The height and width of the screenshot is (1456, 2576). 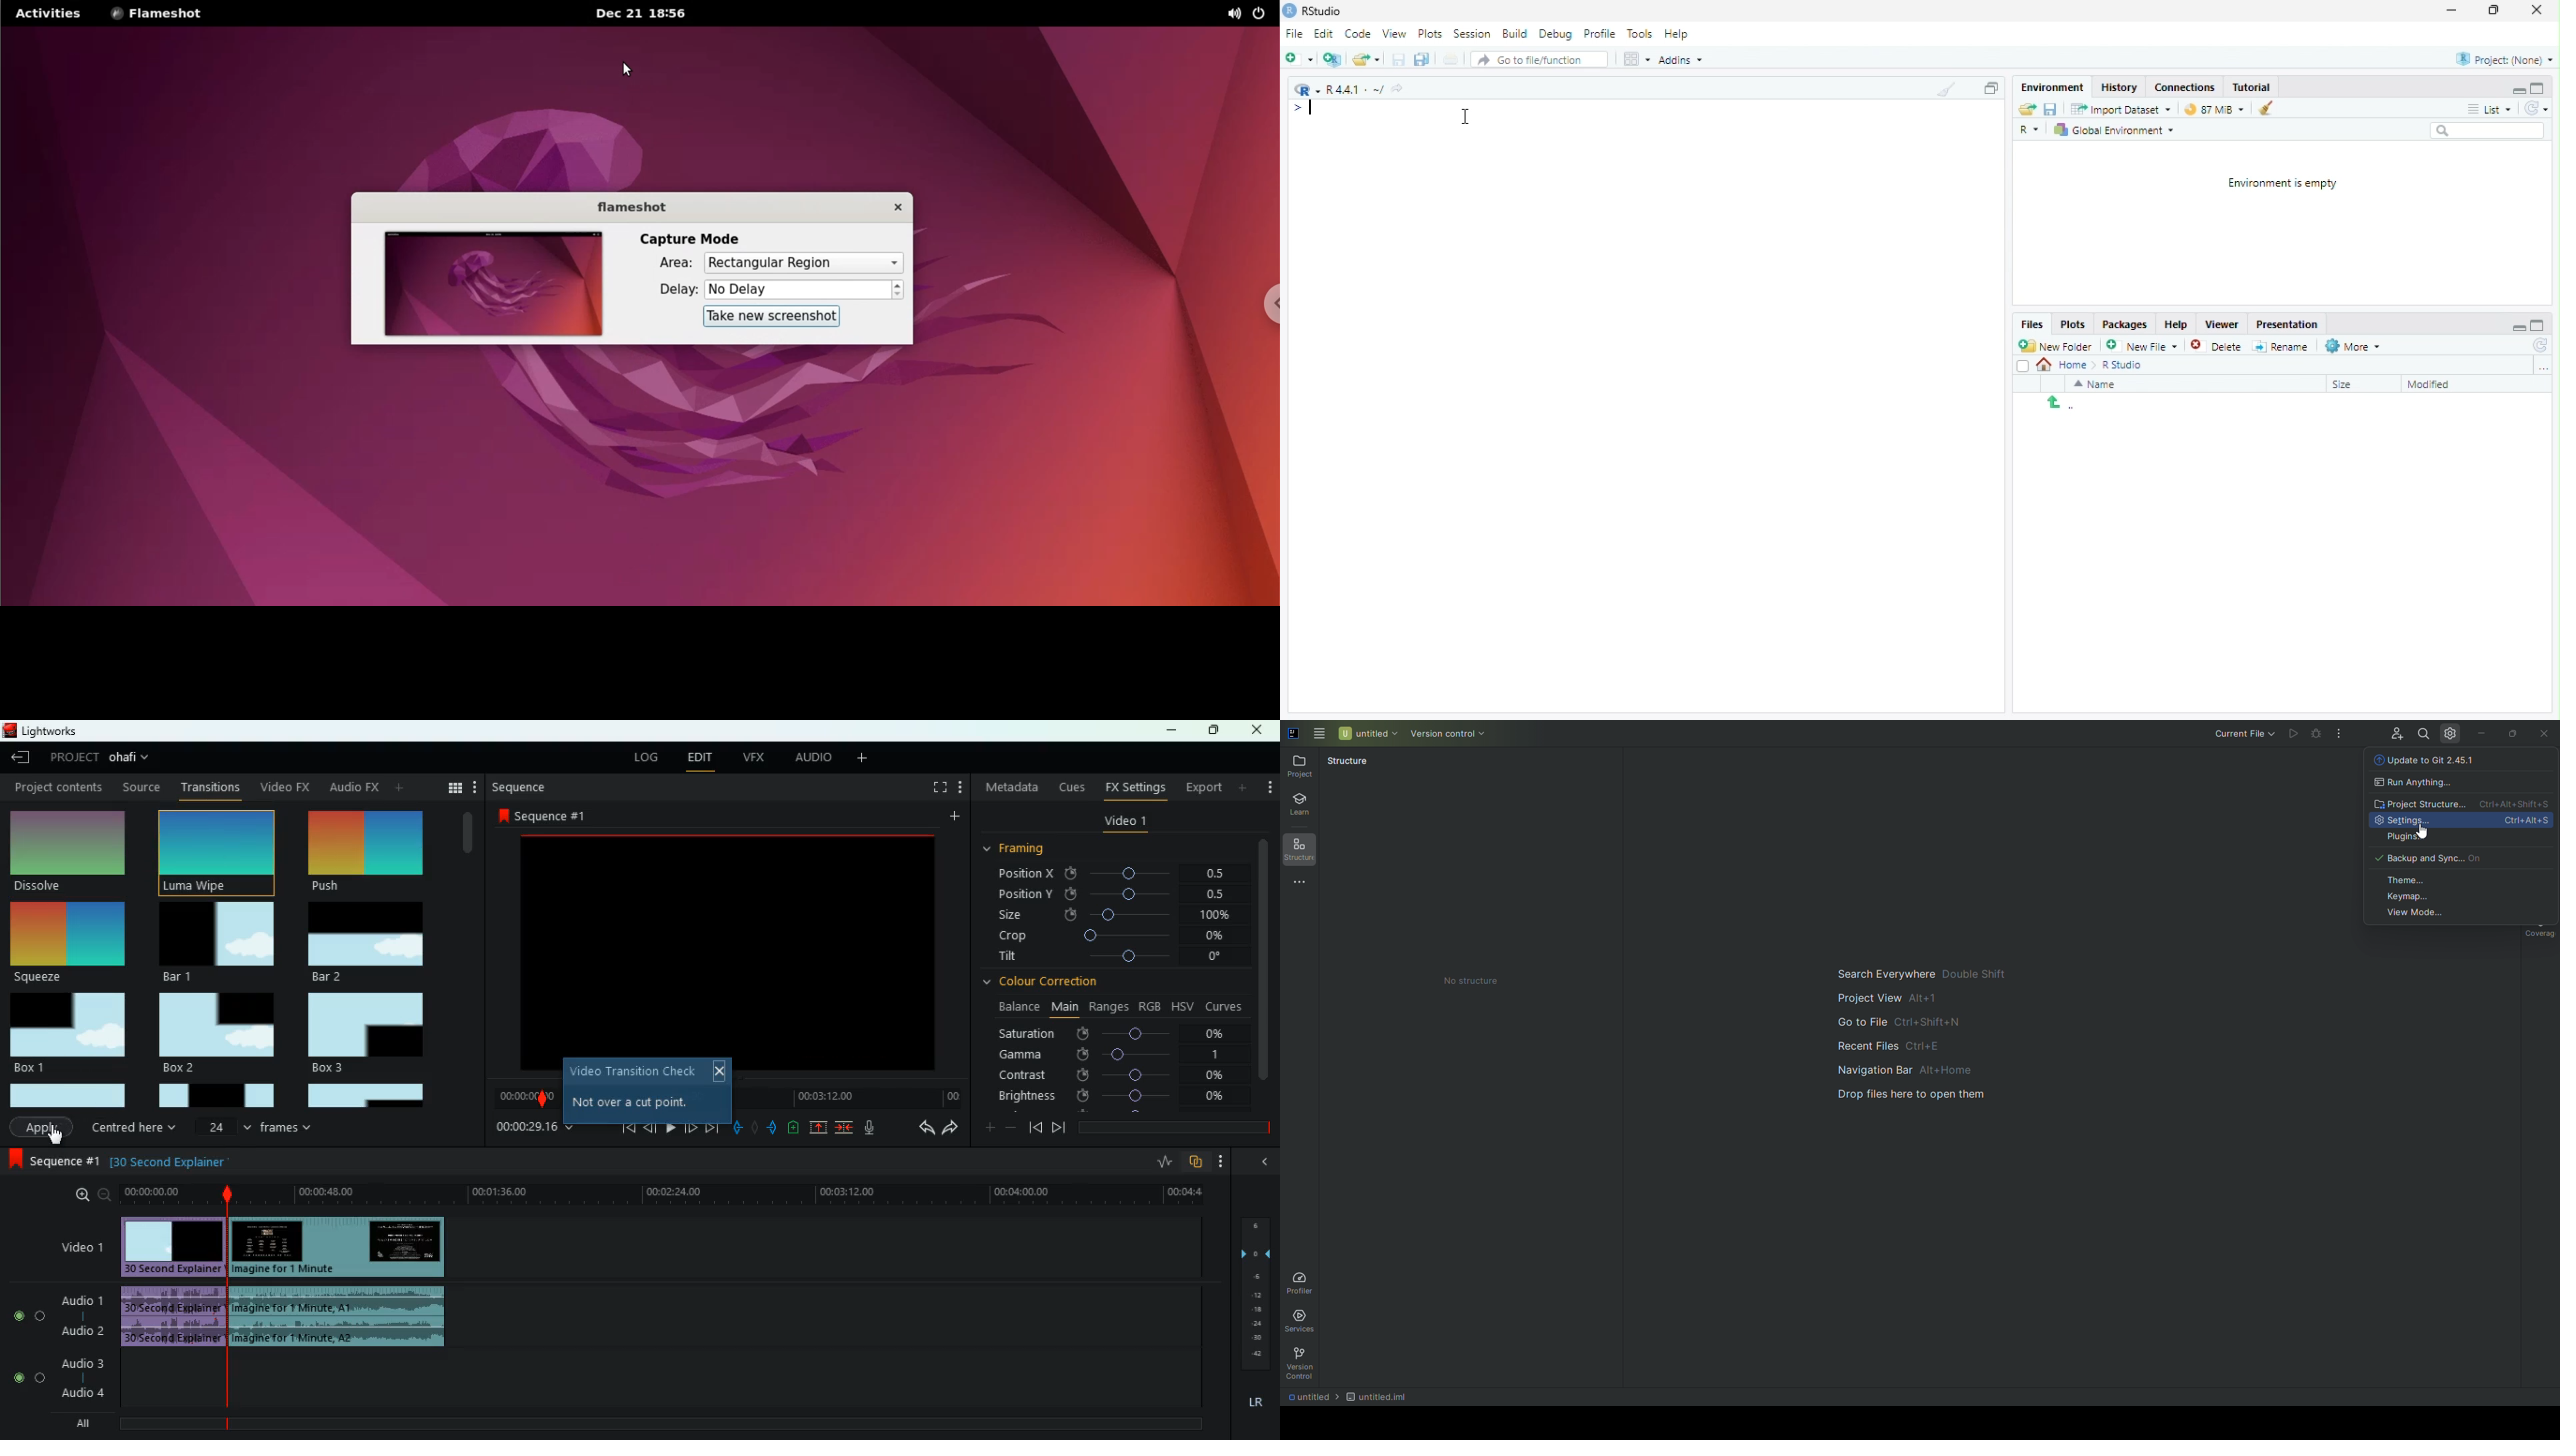 I want to click on Maximize, so click(x=2537, y=88).